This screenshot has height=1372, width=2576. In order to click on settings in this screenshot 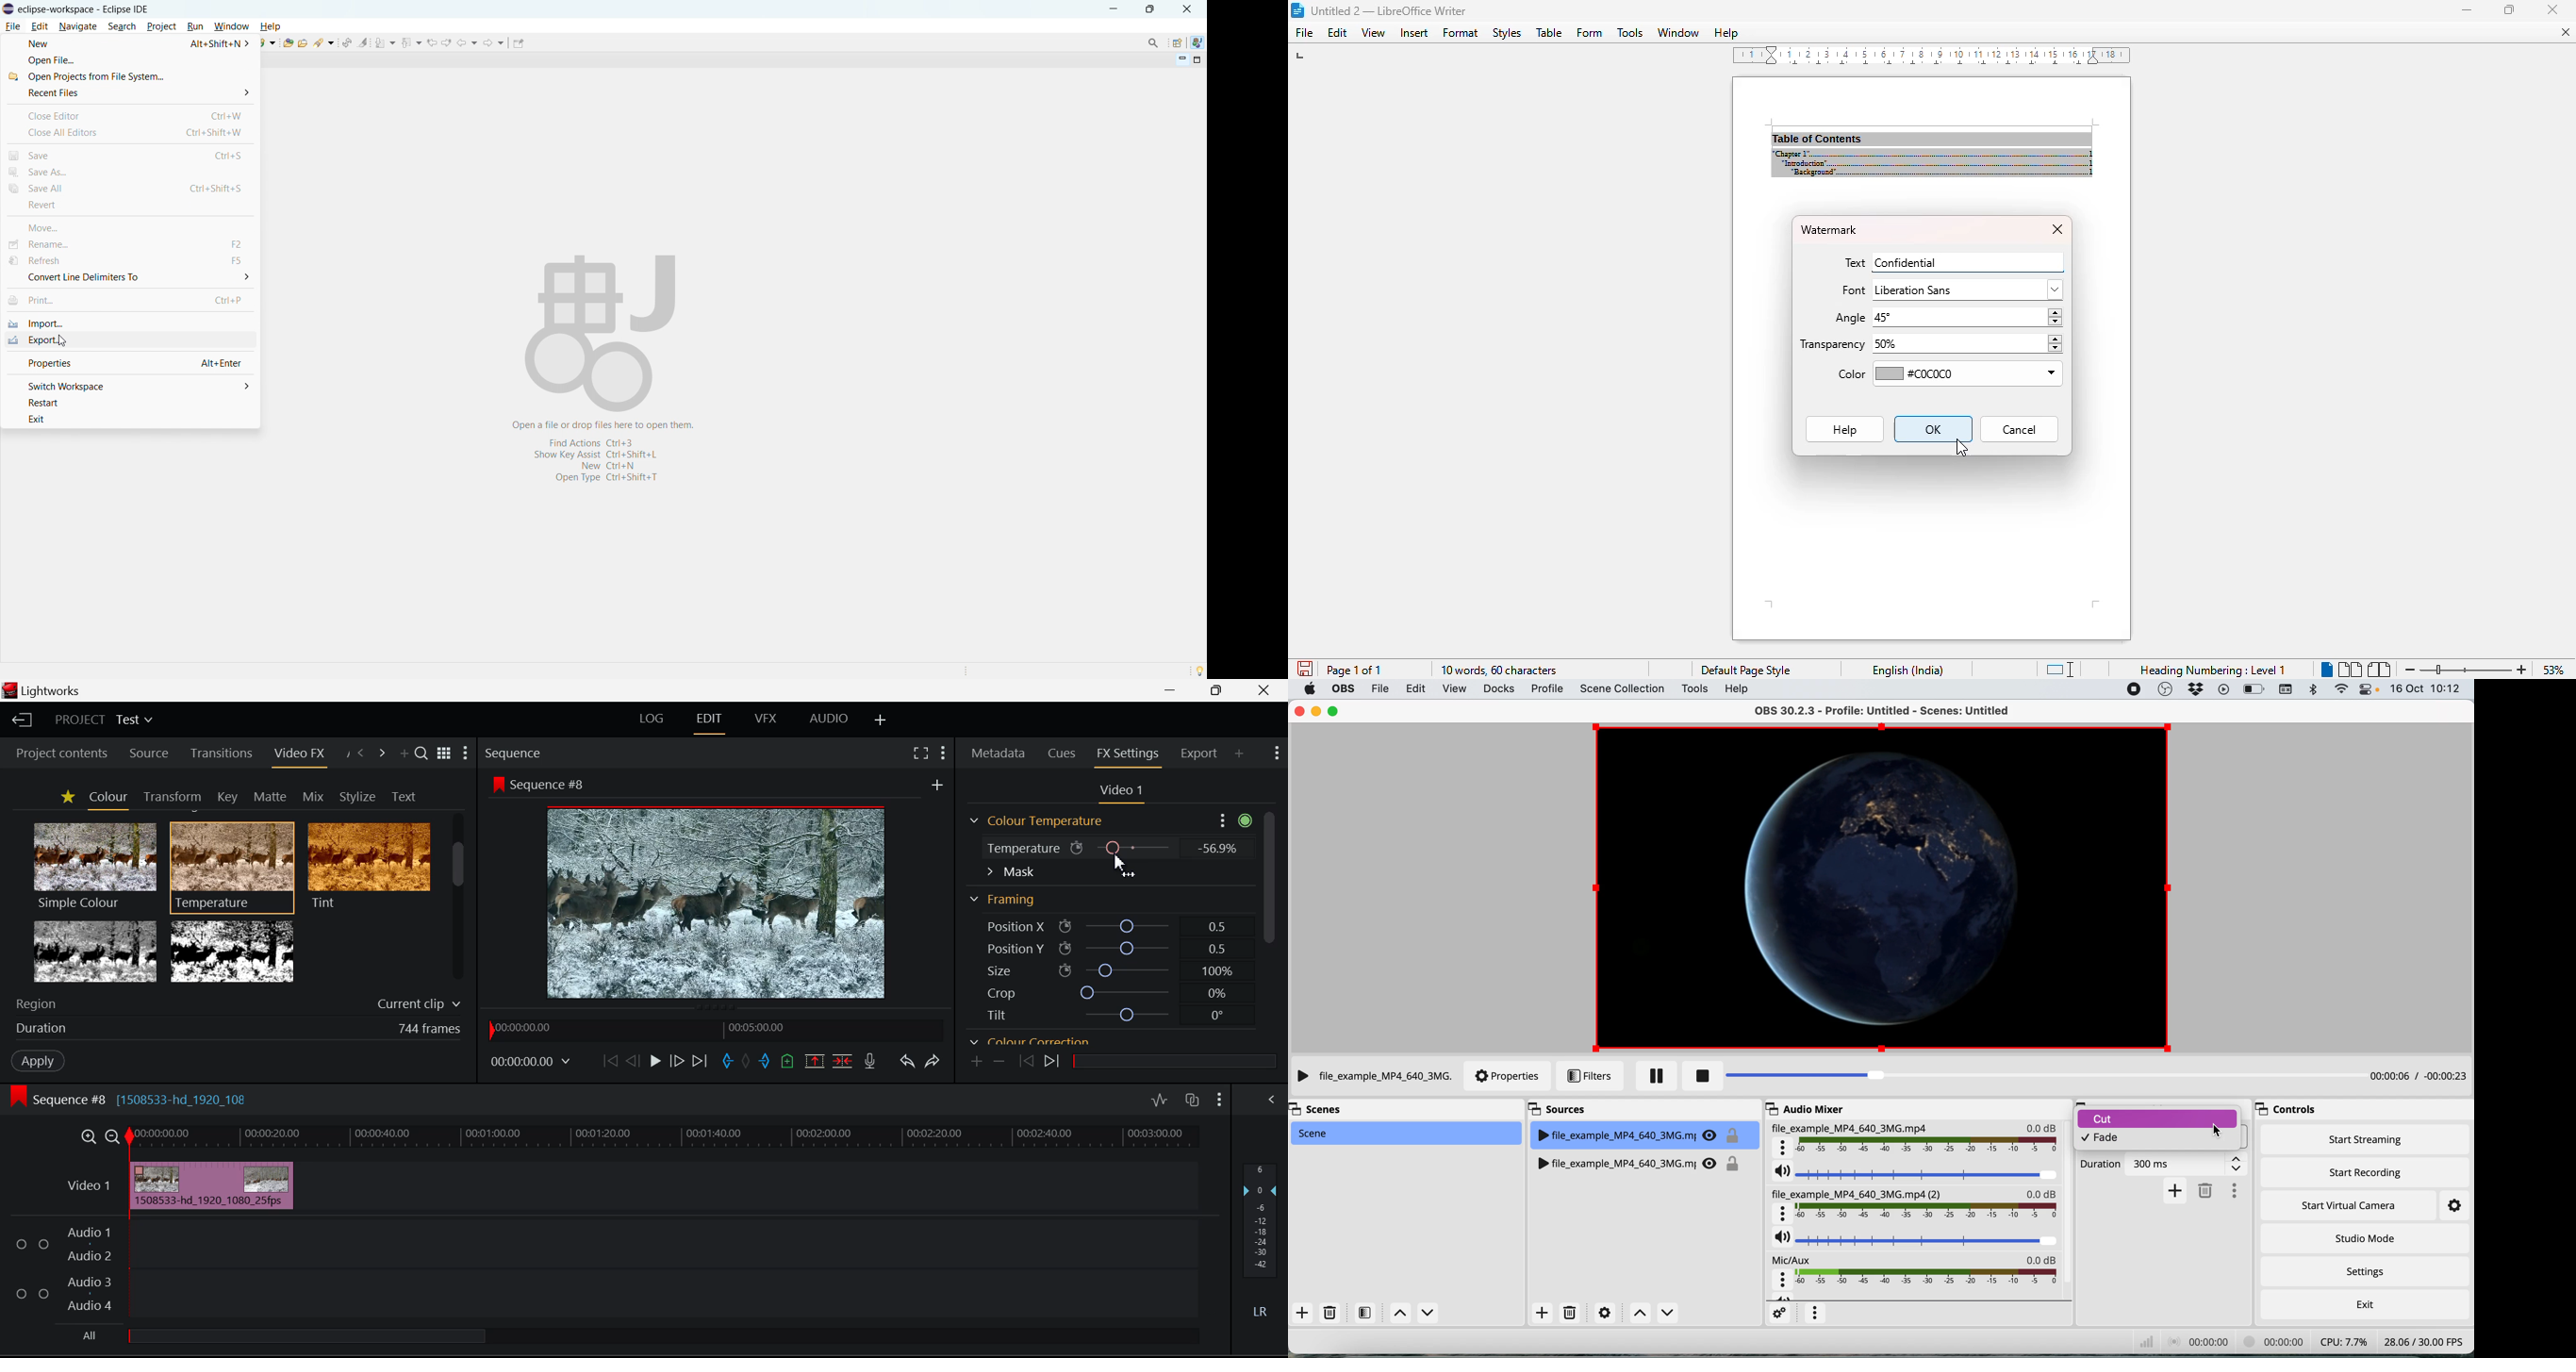, I will do `click(1777, 1313)`.